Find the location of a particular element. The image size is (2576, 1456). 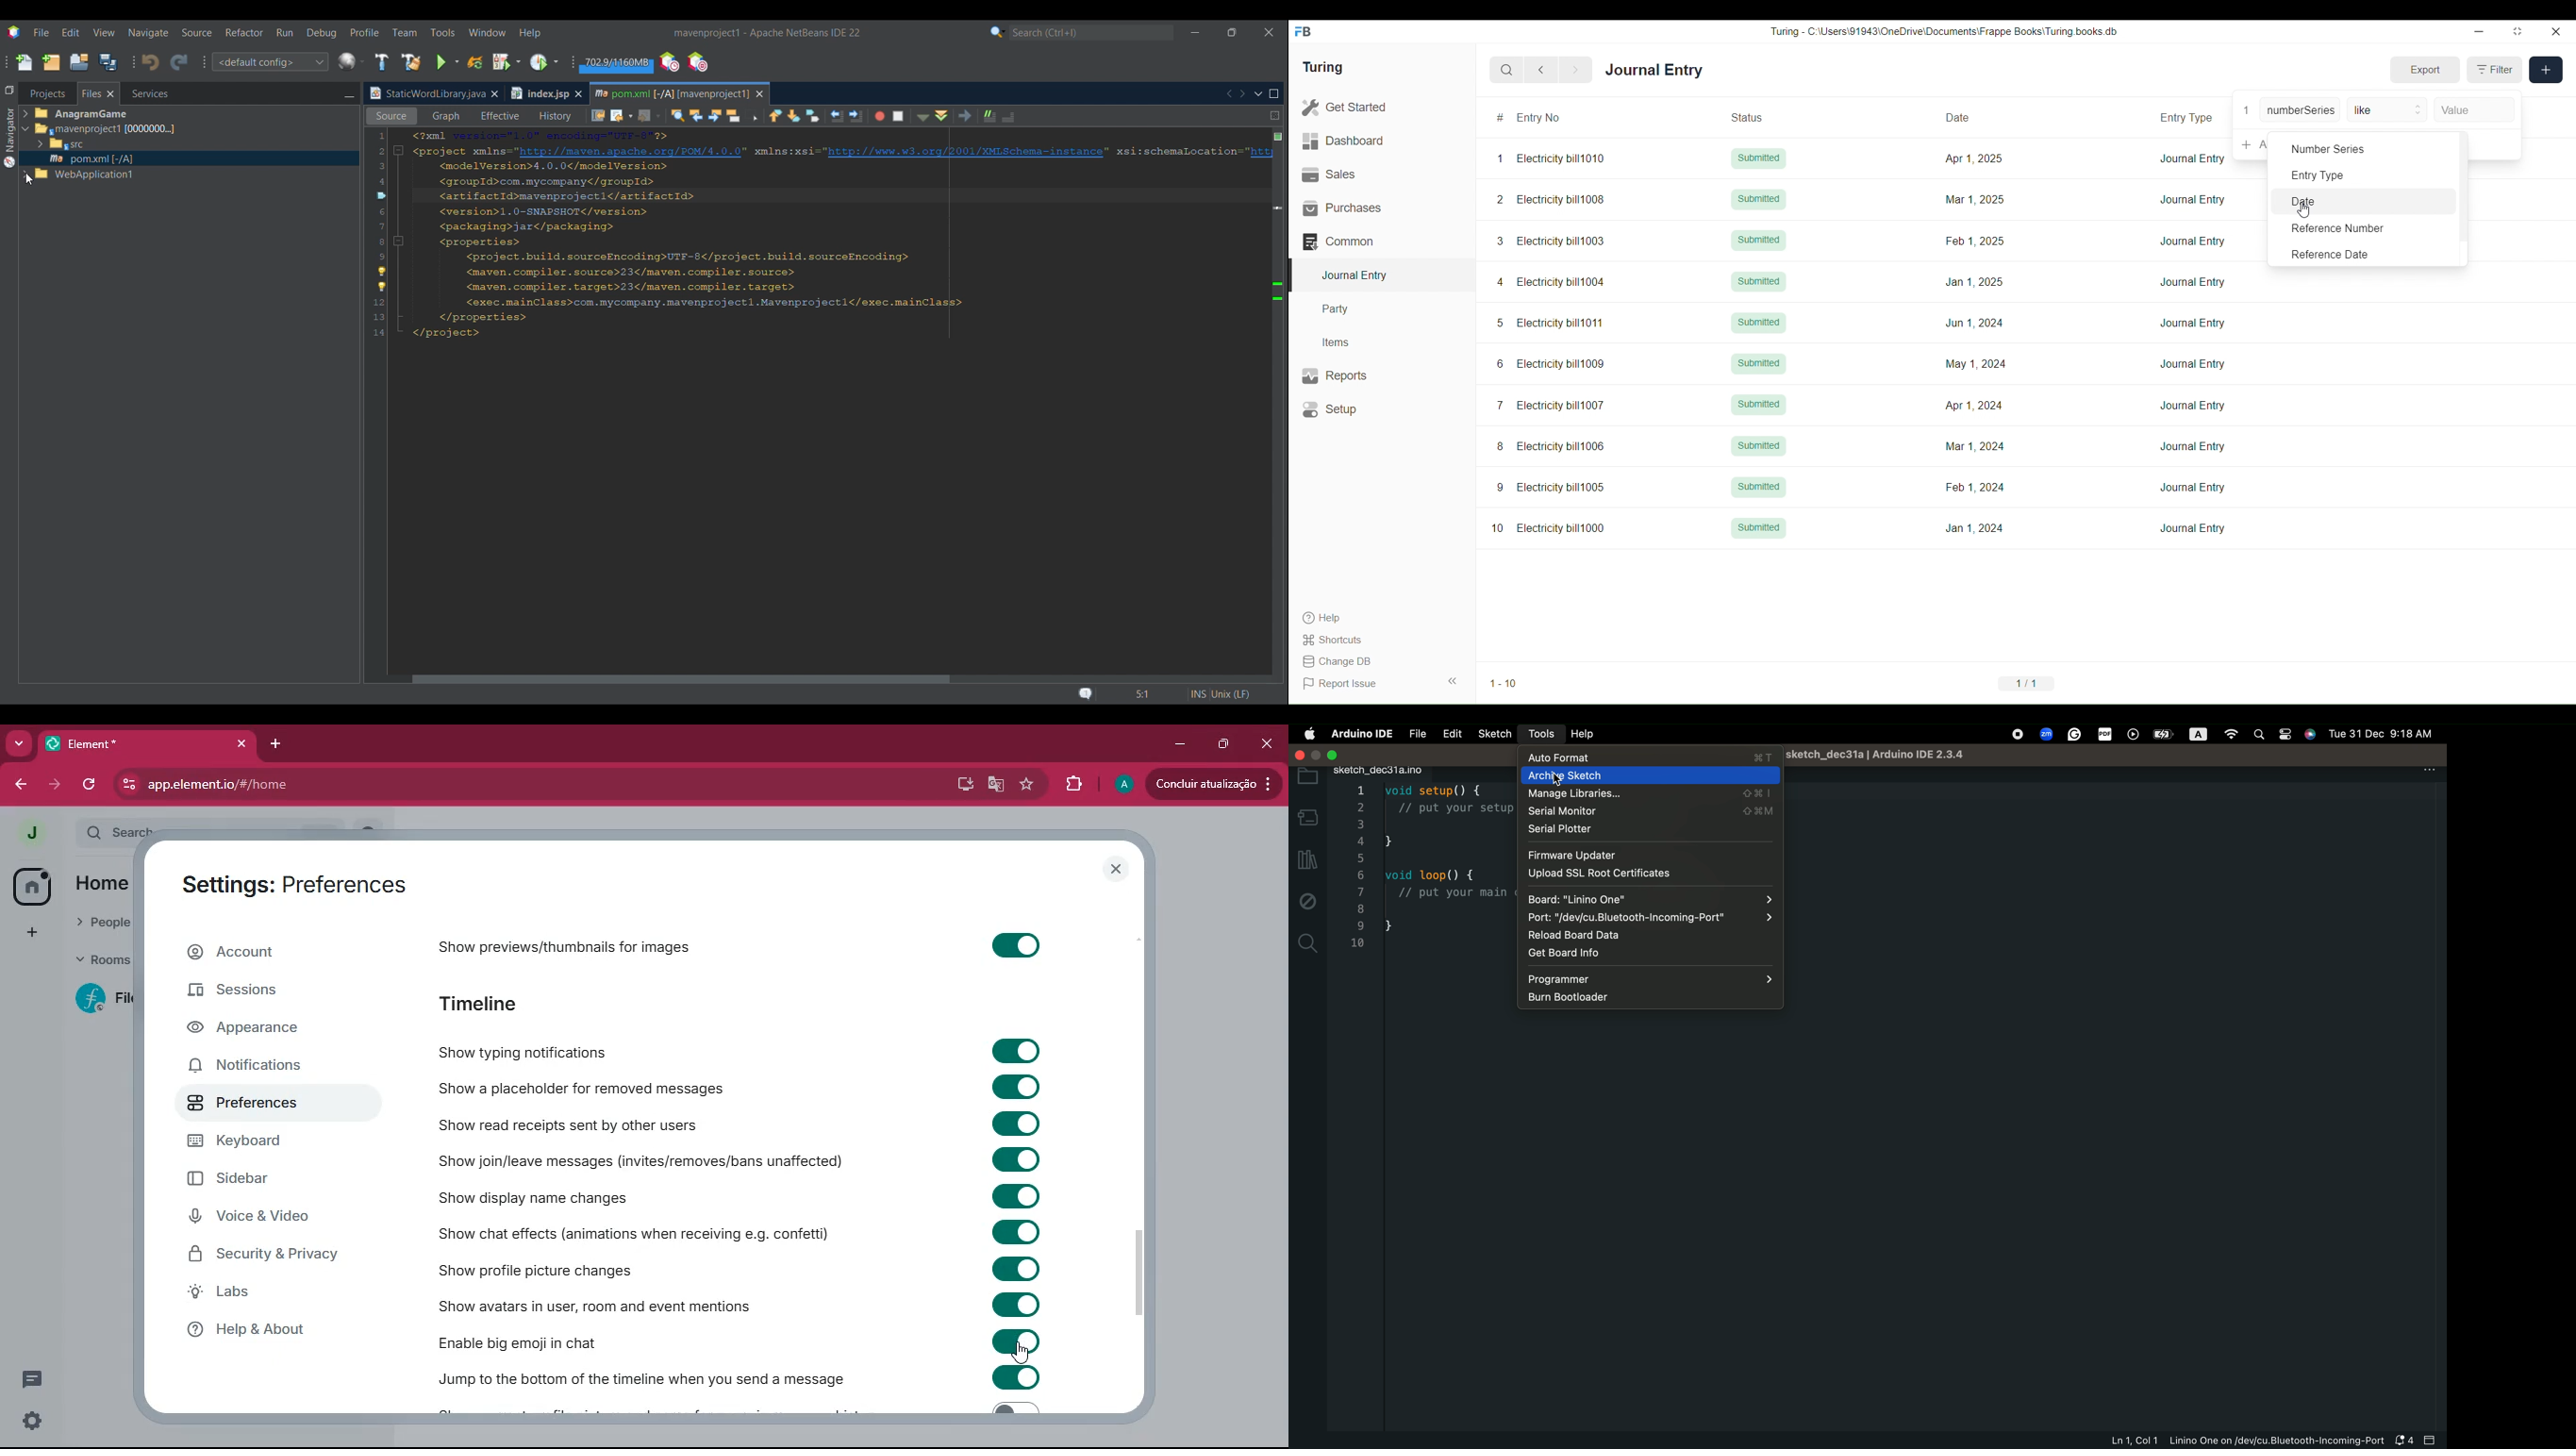

10 Electricity bill1000 is located at coordinates (1549, 528).